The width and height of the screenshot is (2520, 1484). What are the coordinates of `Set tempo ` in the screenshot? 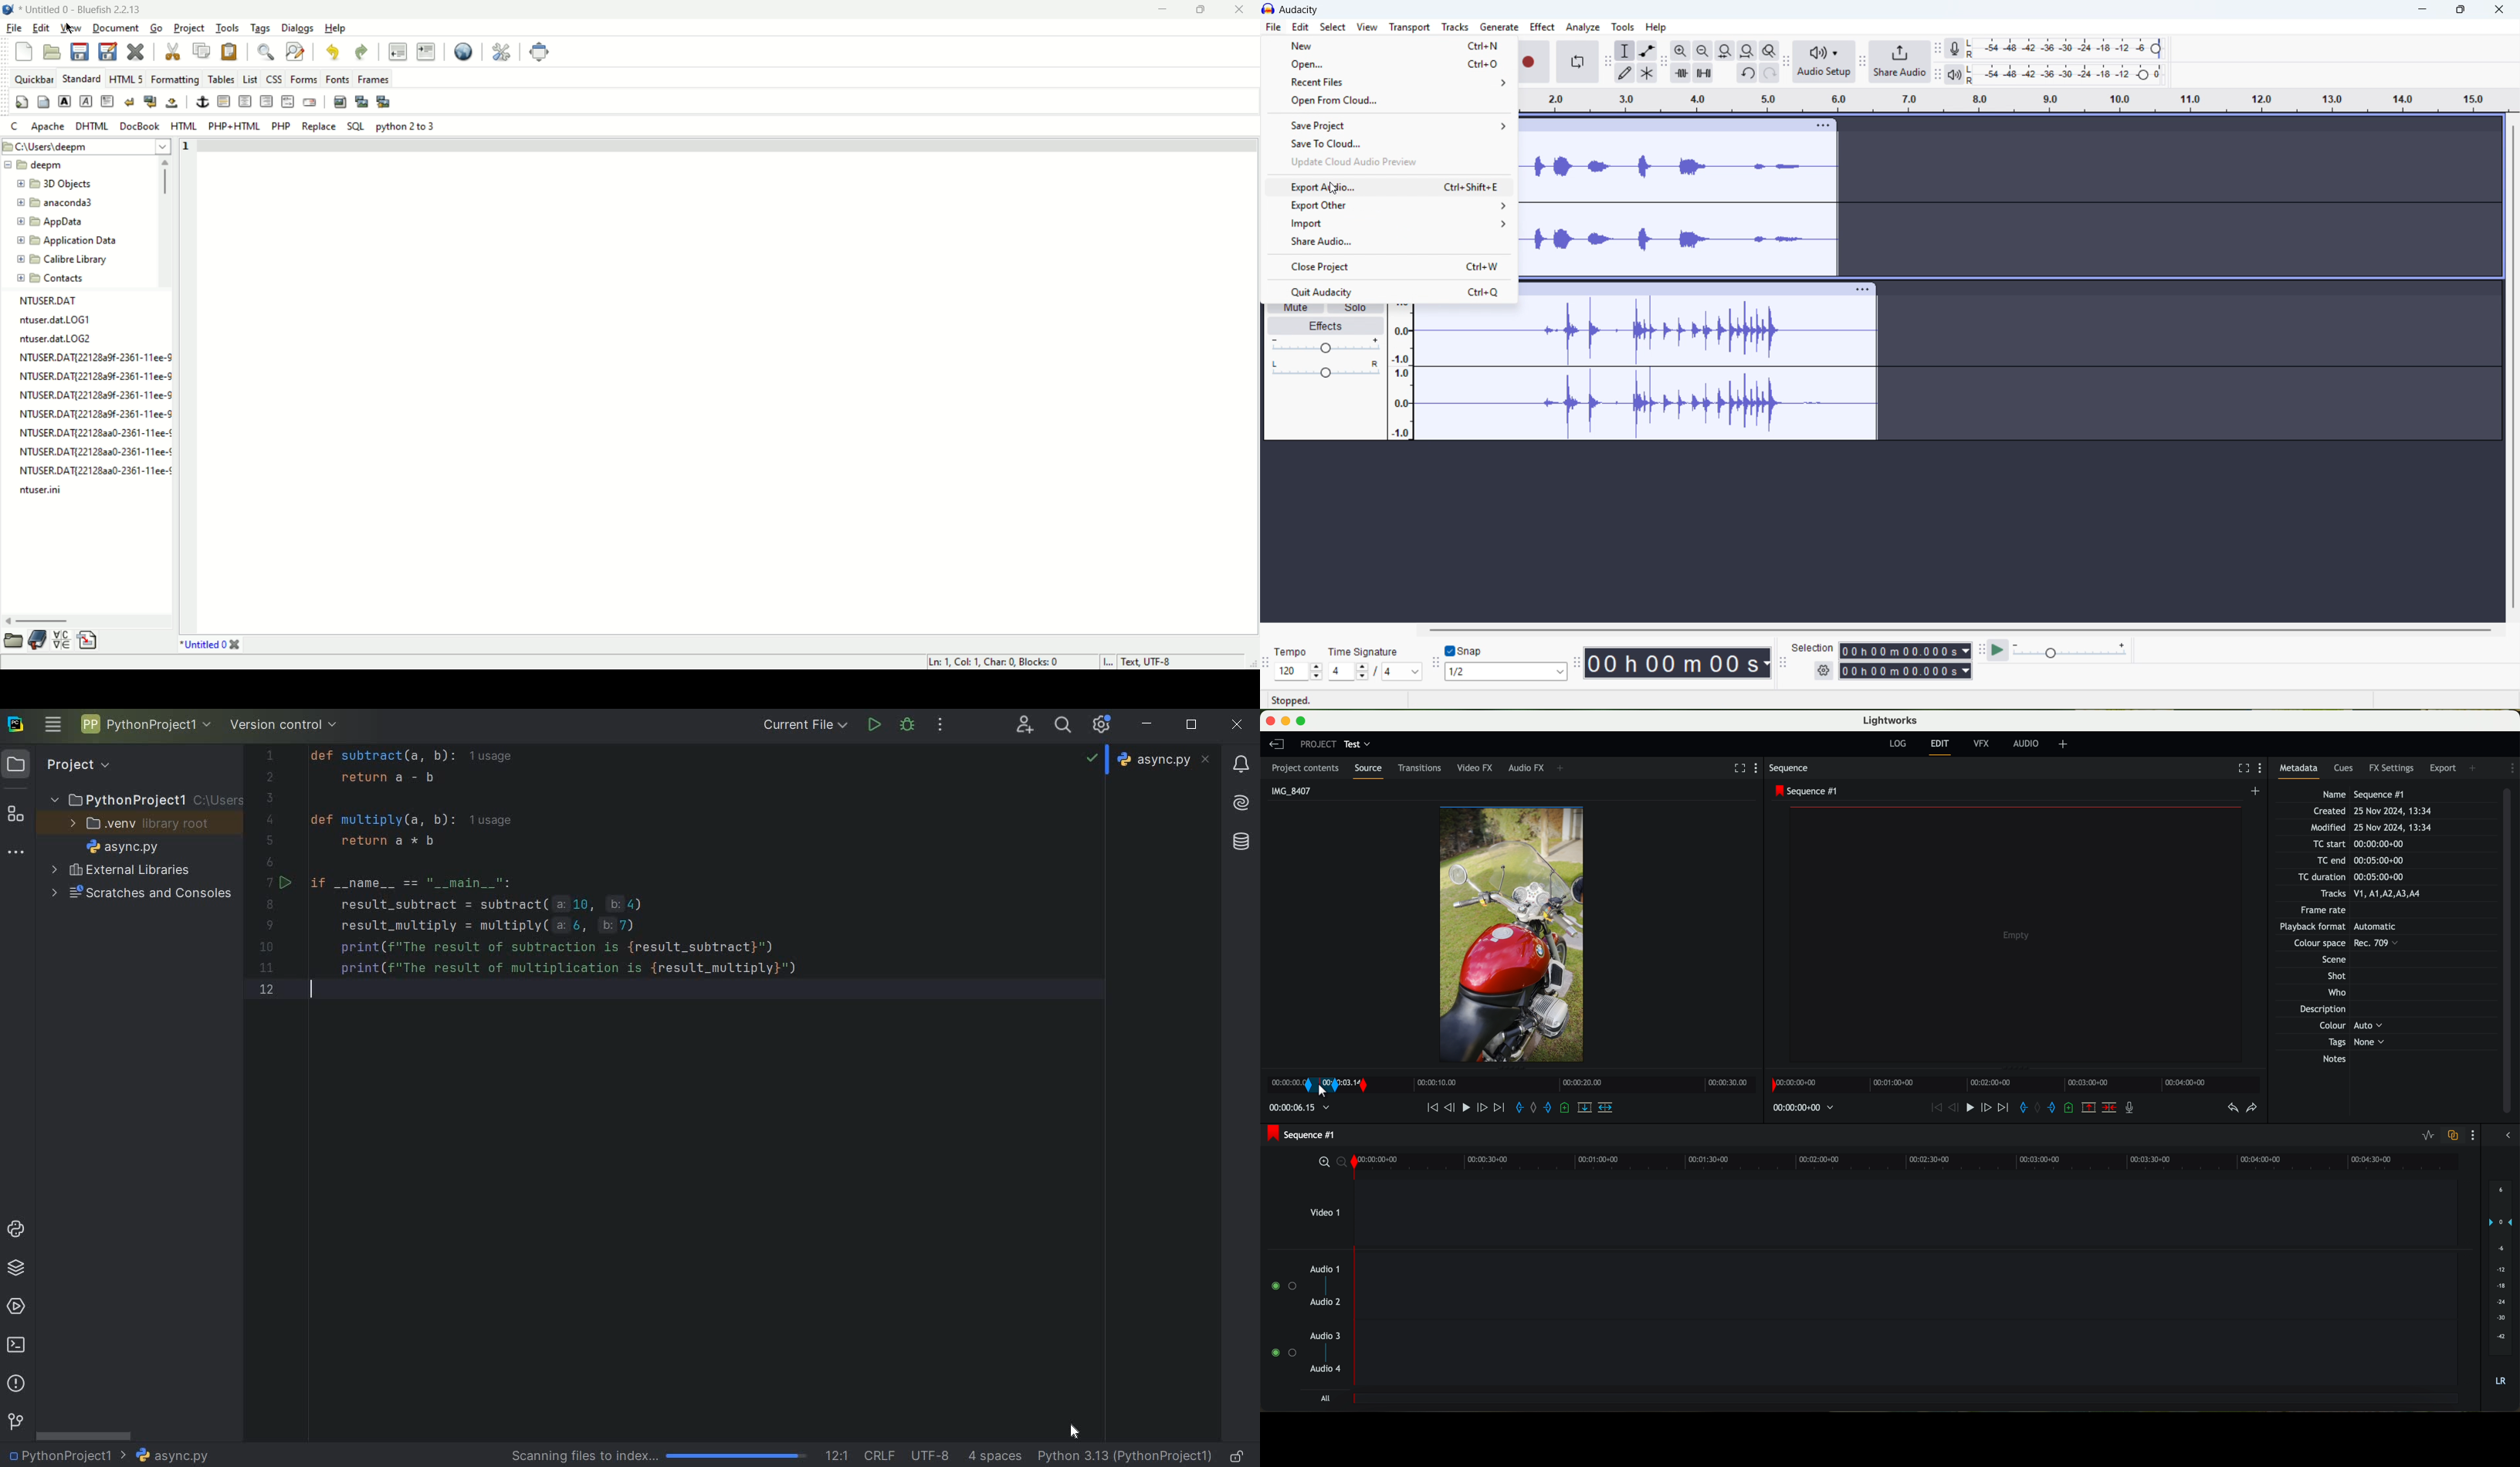 It's located at (1299, 671).